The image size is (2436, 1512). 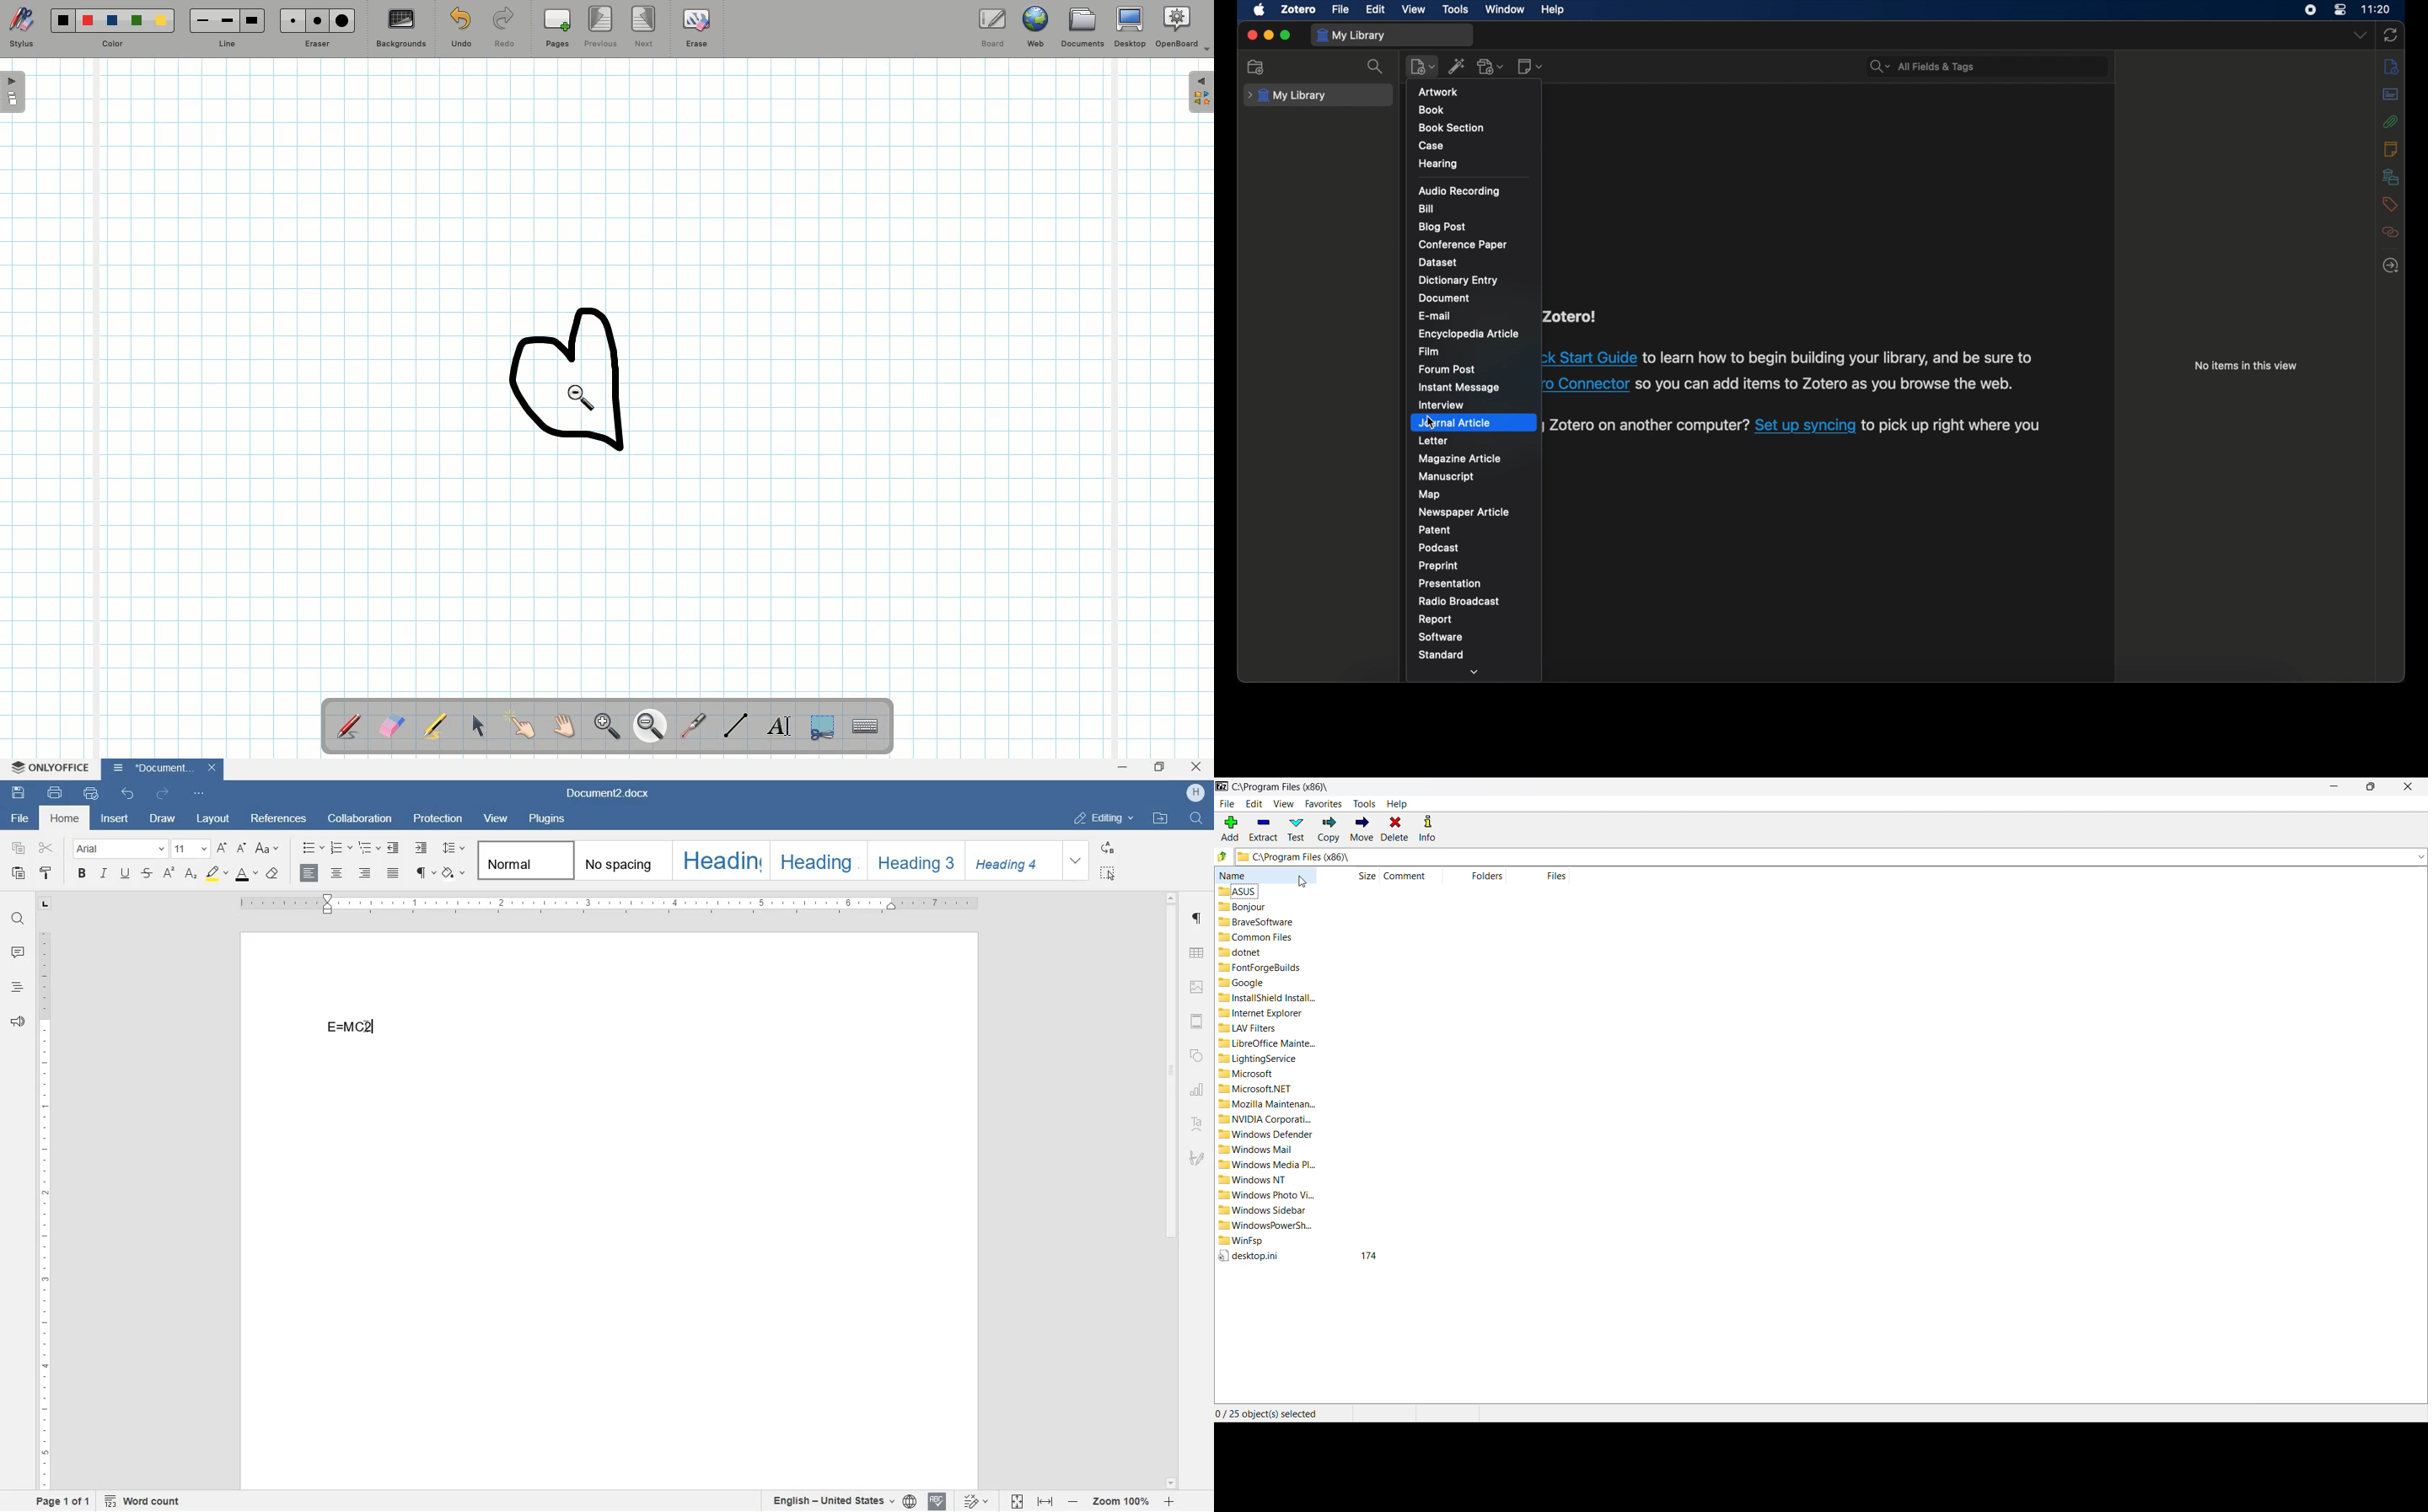 I want to click on shading, so click(x=452, y=873).